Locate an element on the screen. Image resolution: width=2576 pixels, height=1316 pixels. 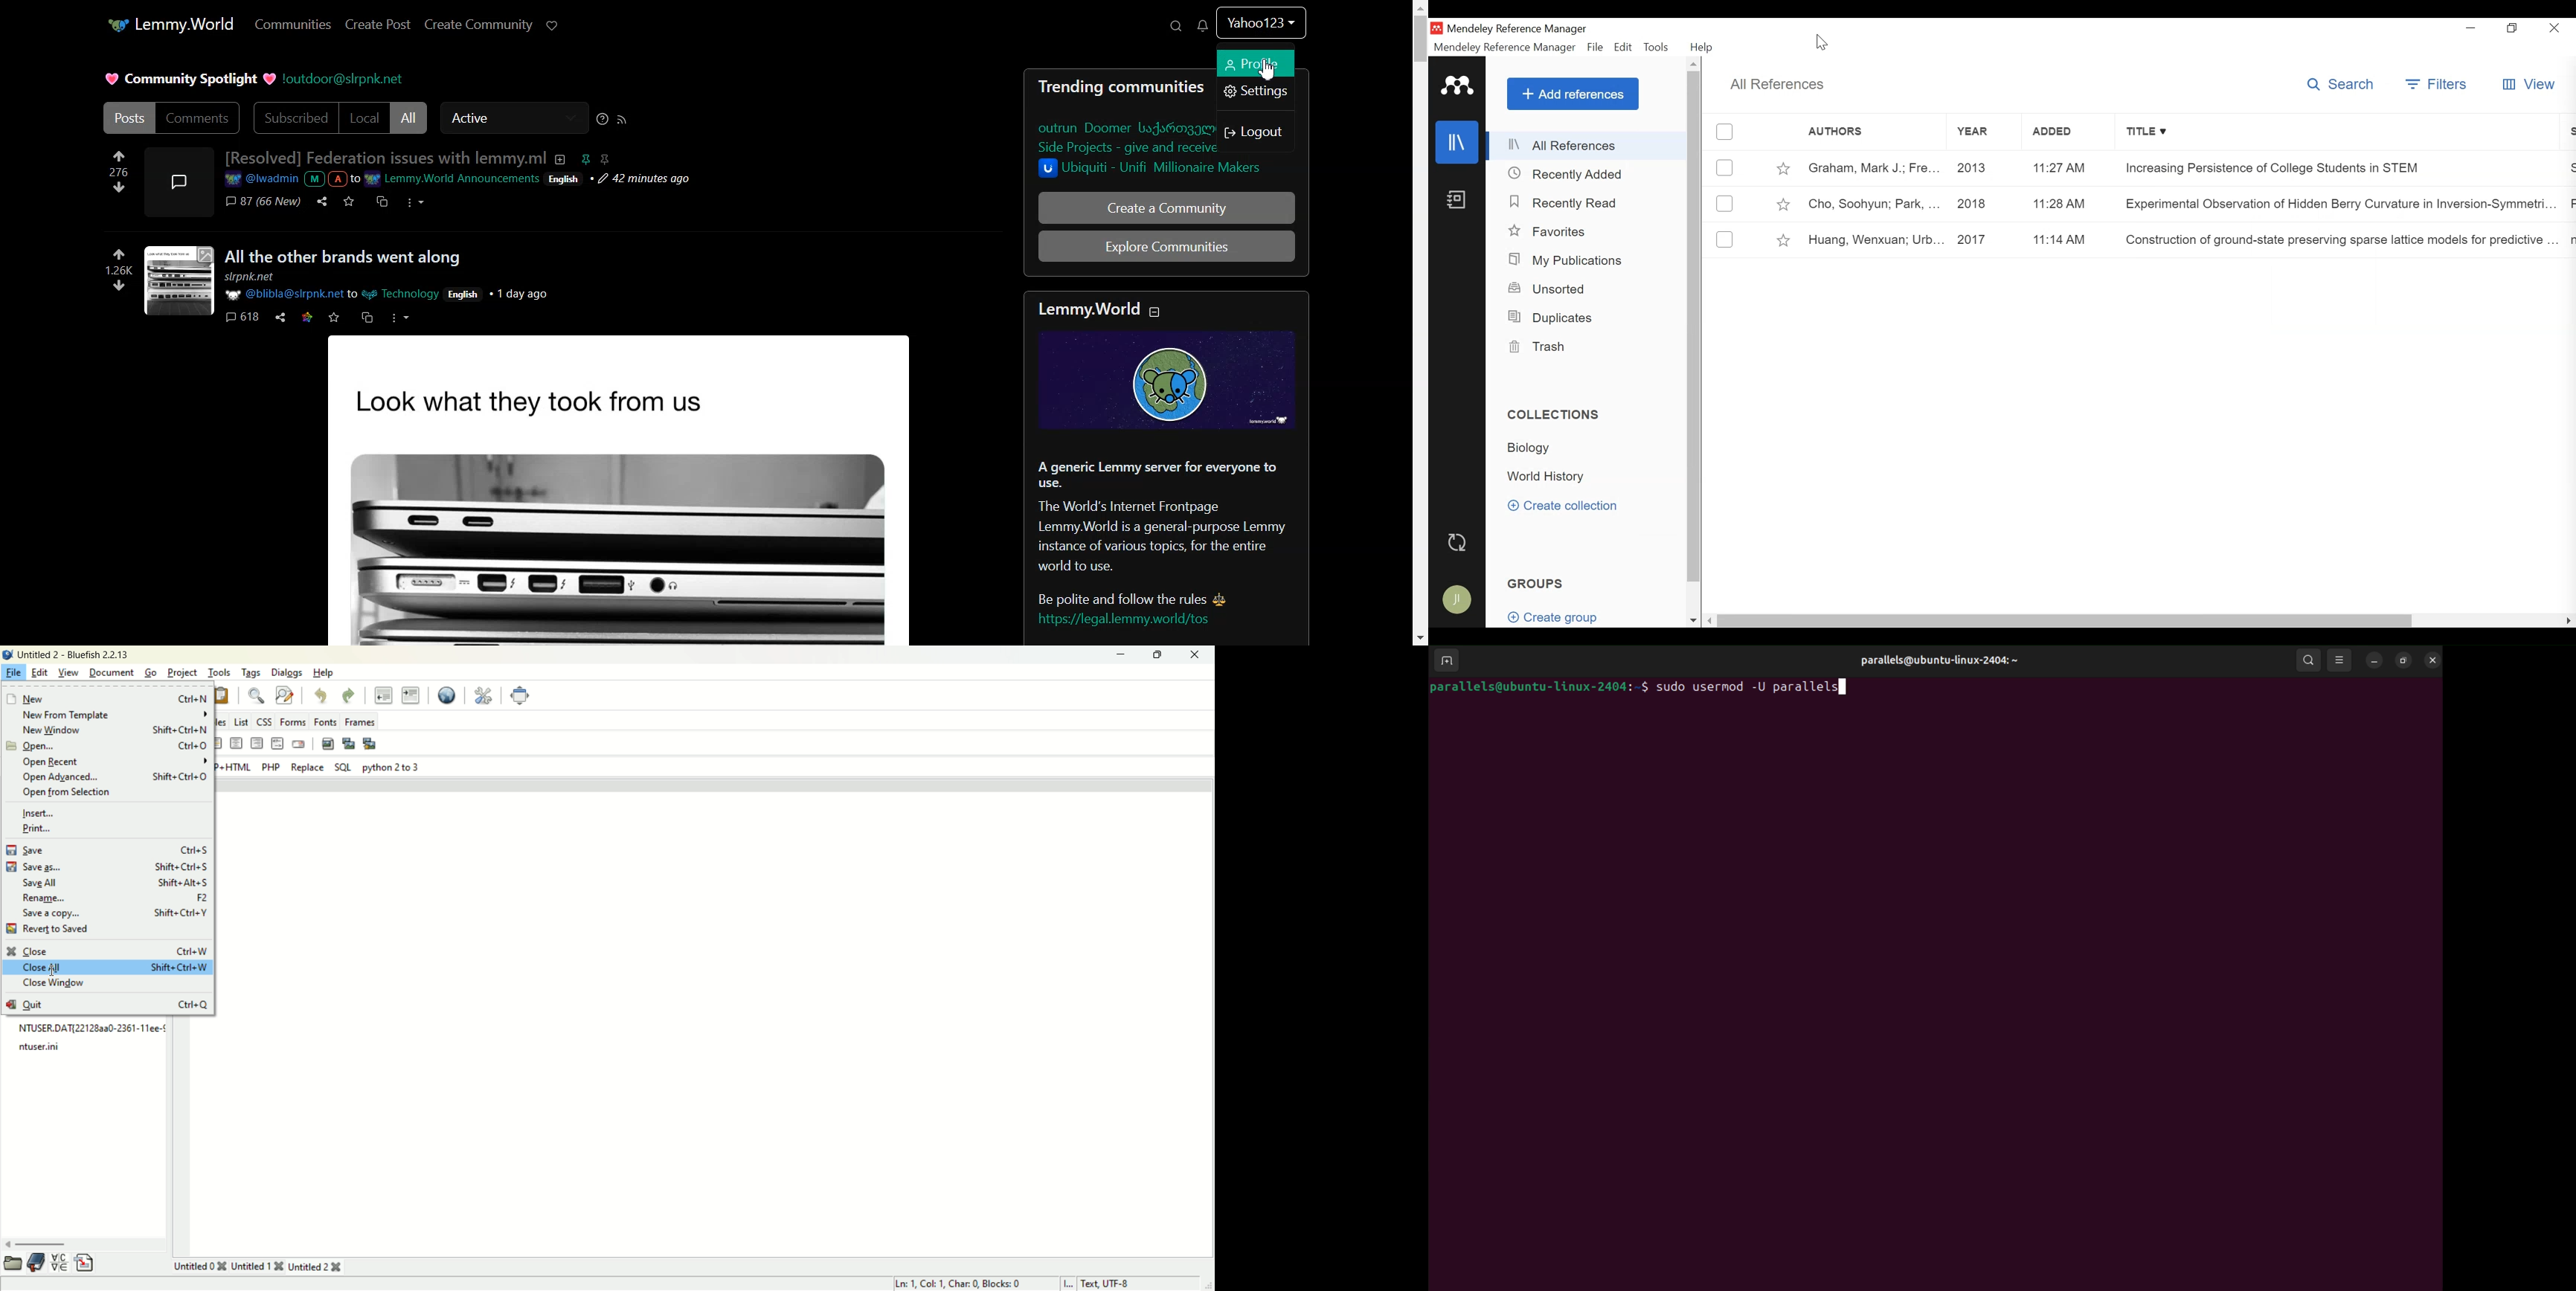
[Resolved] Federation issues with lemmy.ml is located at coordinates (385, 158).